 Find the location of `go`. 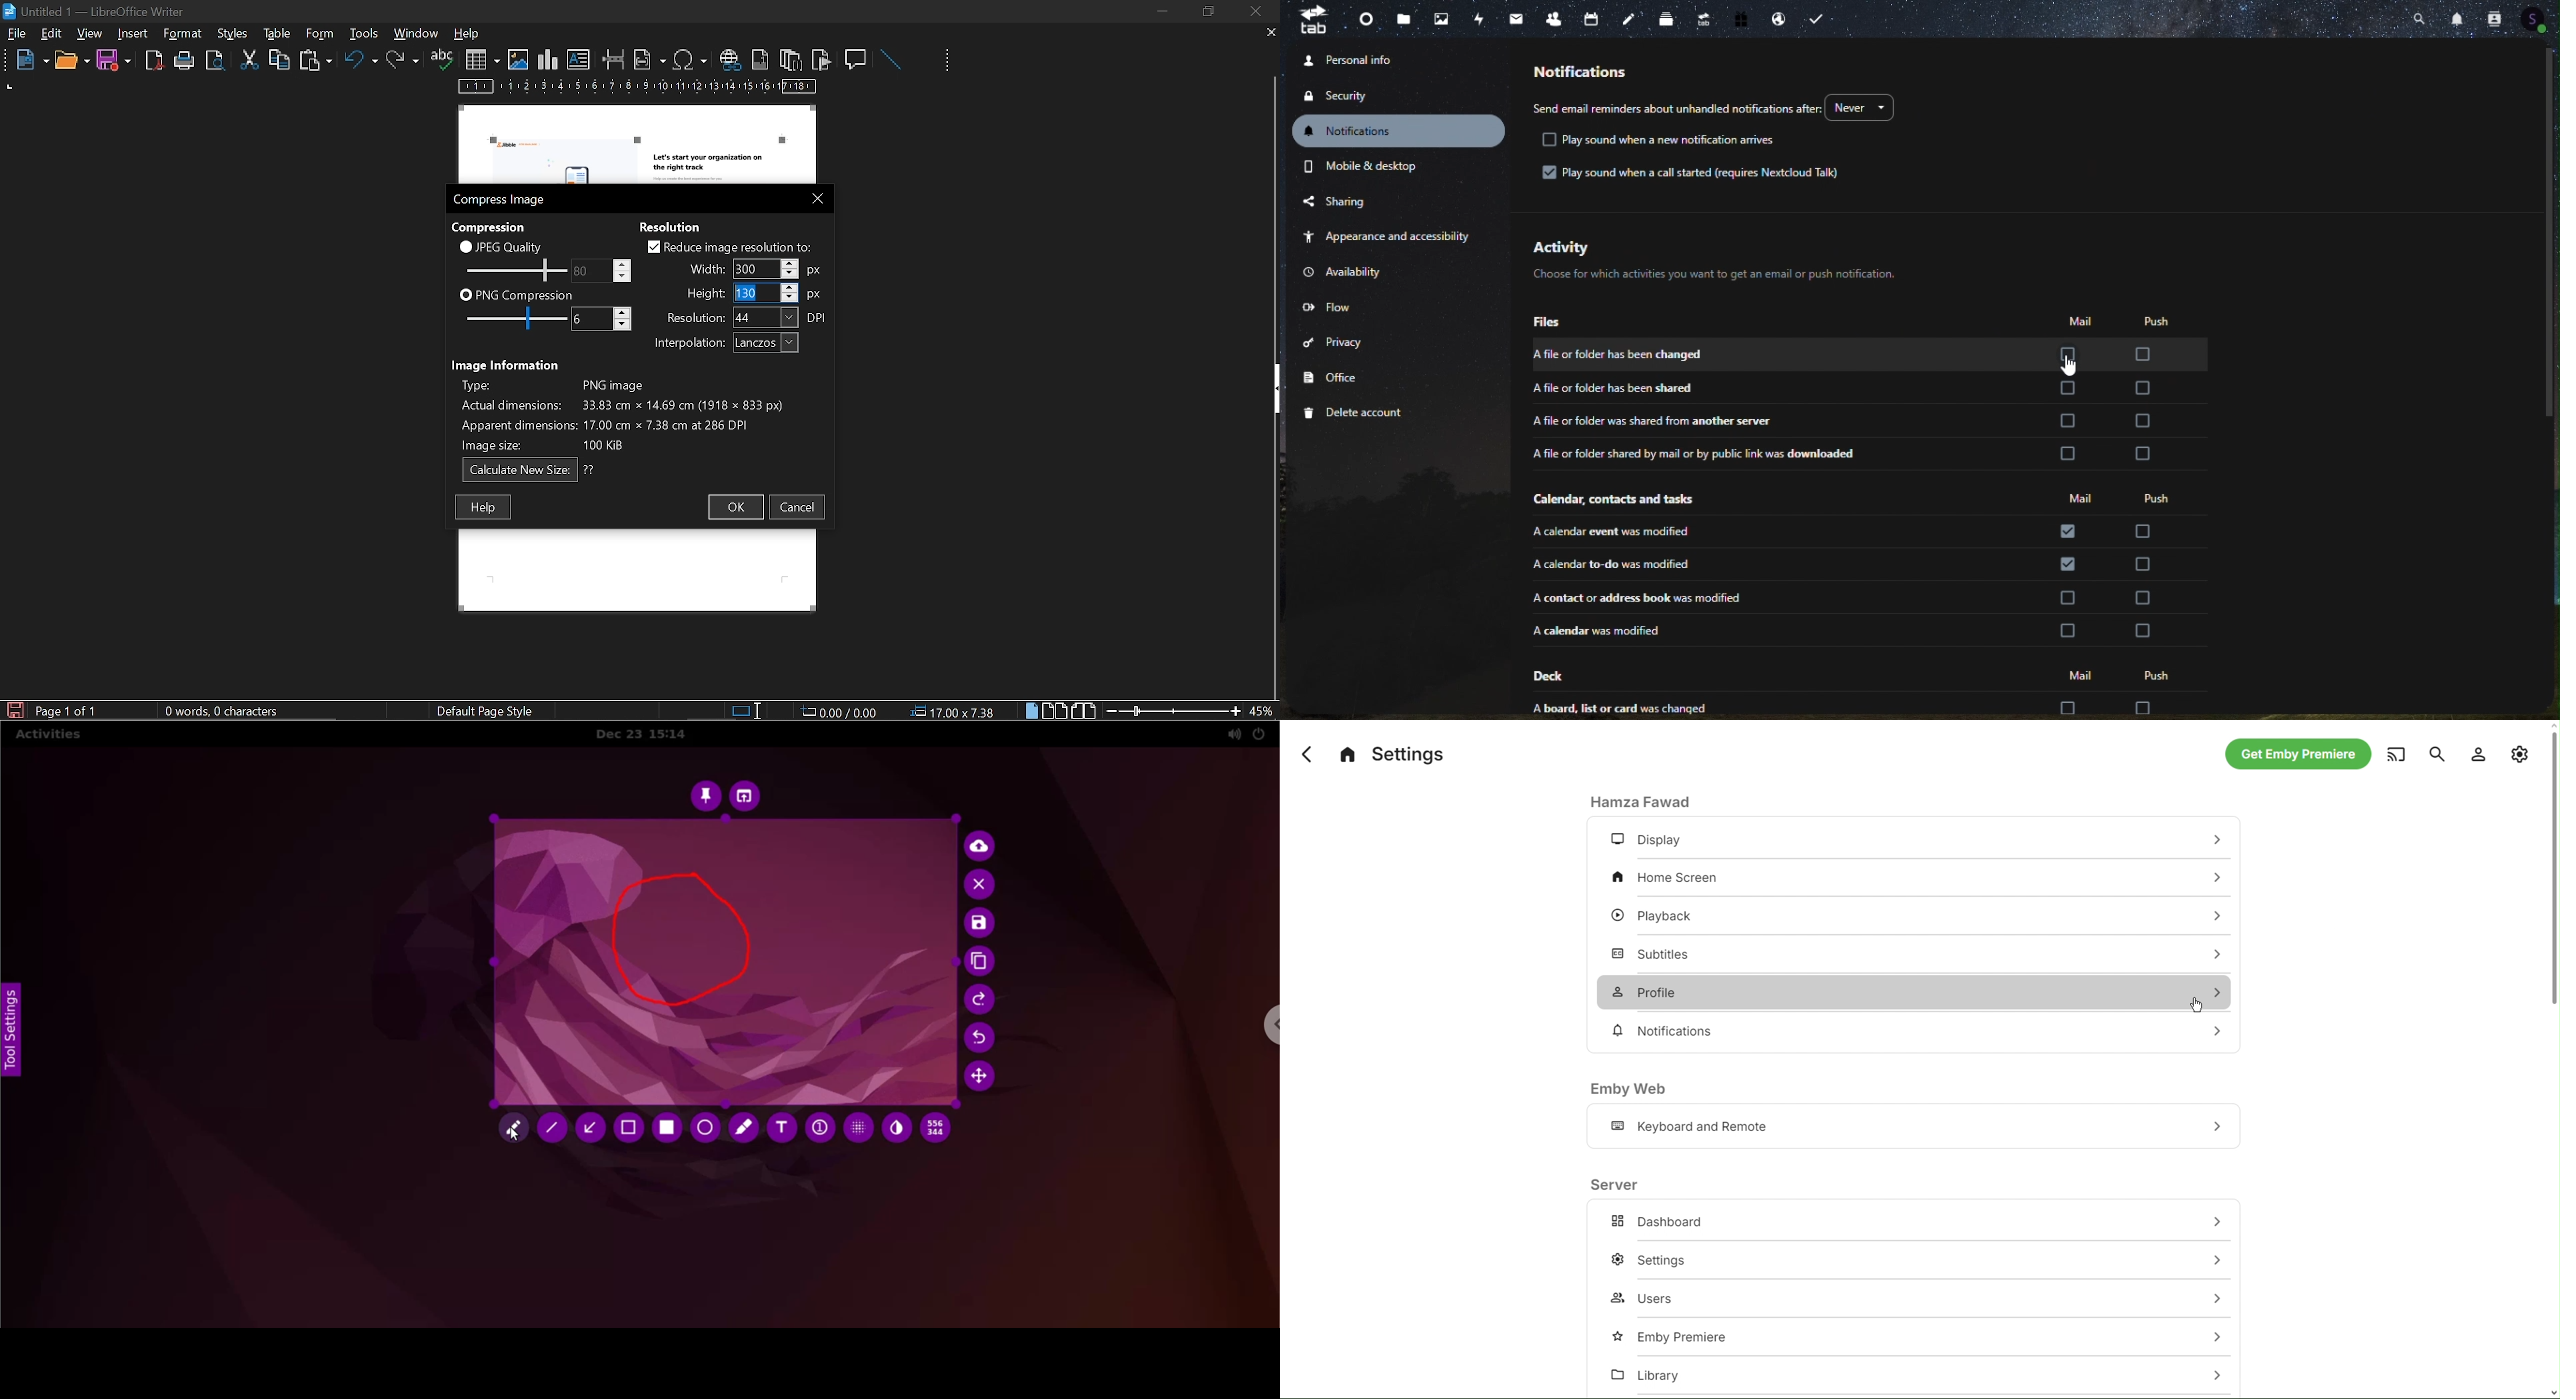

go is located at coordinates (2216, 1126).